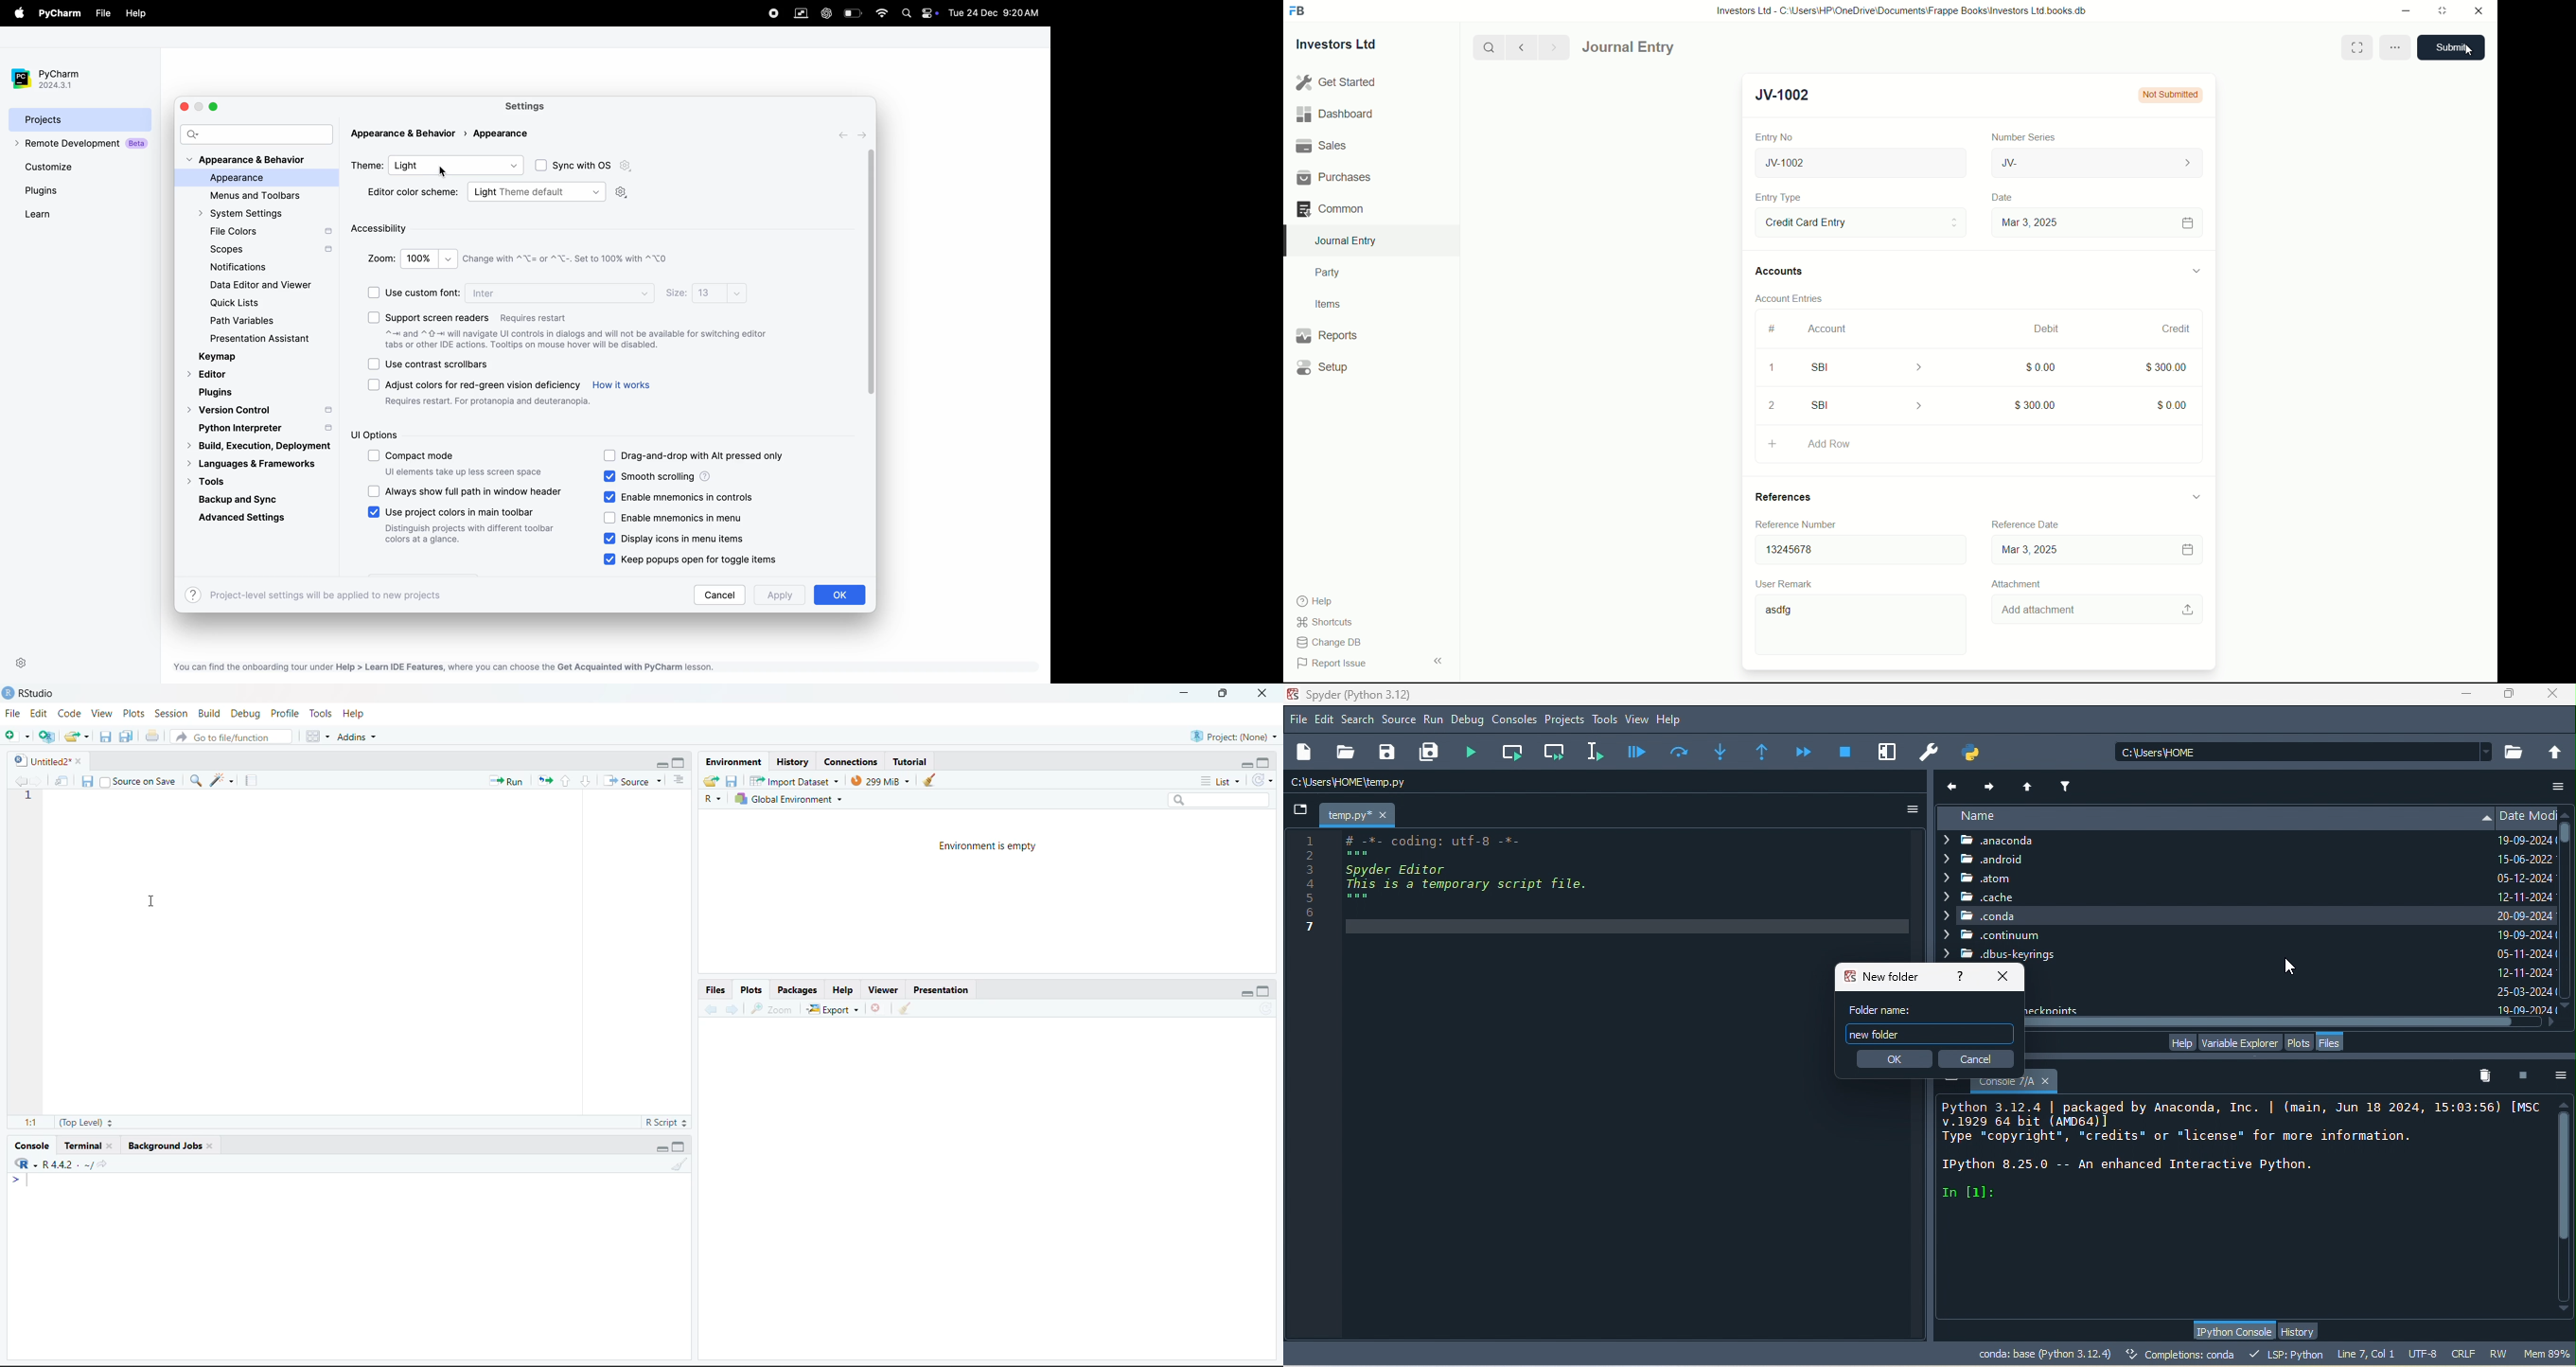 Image resolution: width=2576 pixels, height=1372 pixels. I want to click on save workspace as, so click(732, 781).